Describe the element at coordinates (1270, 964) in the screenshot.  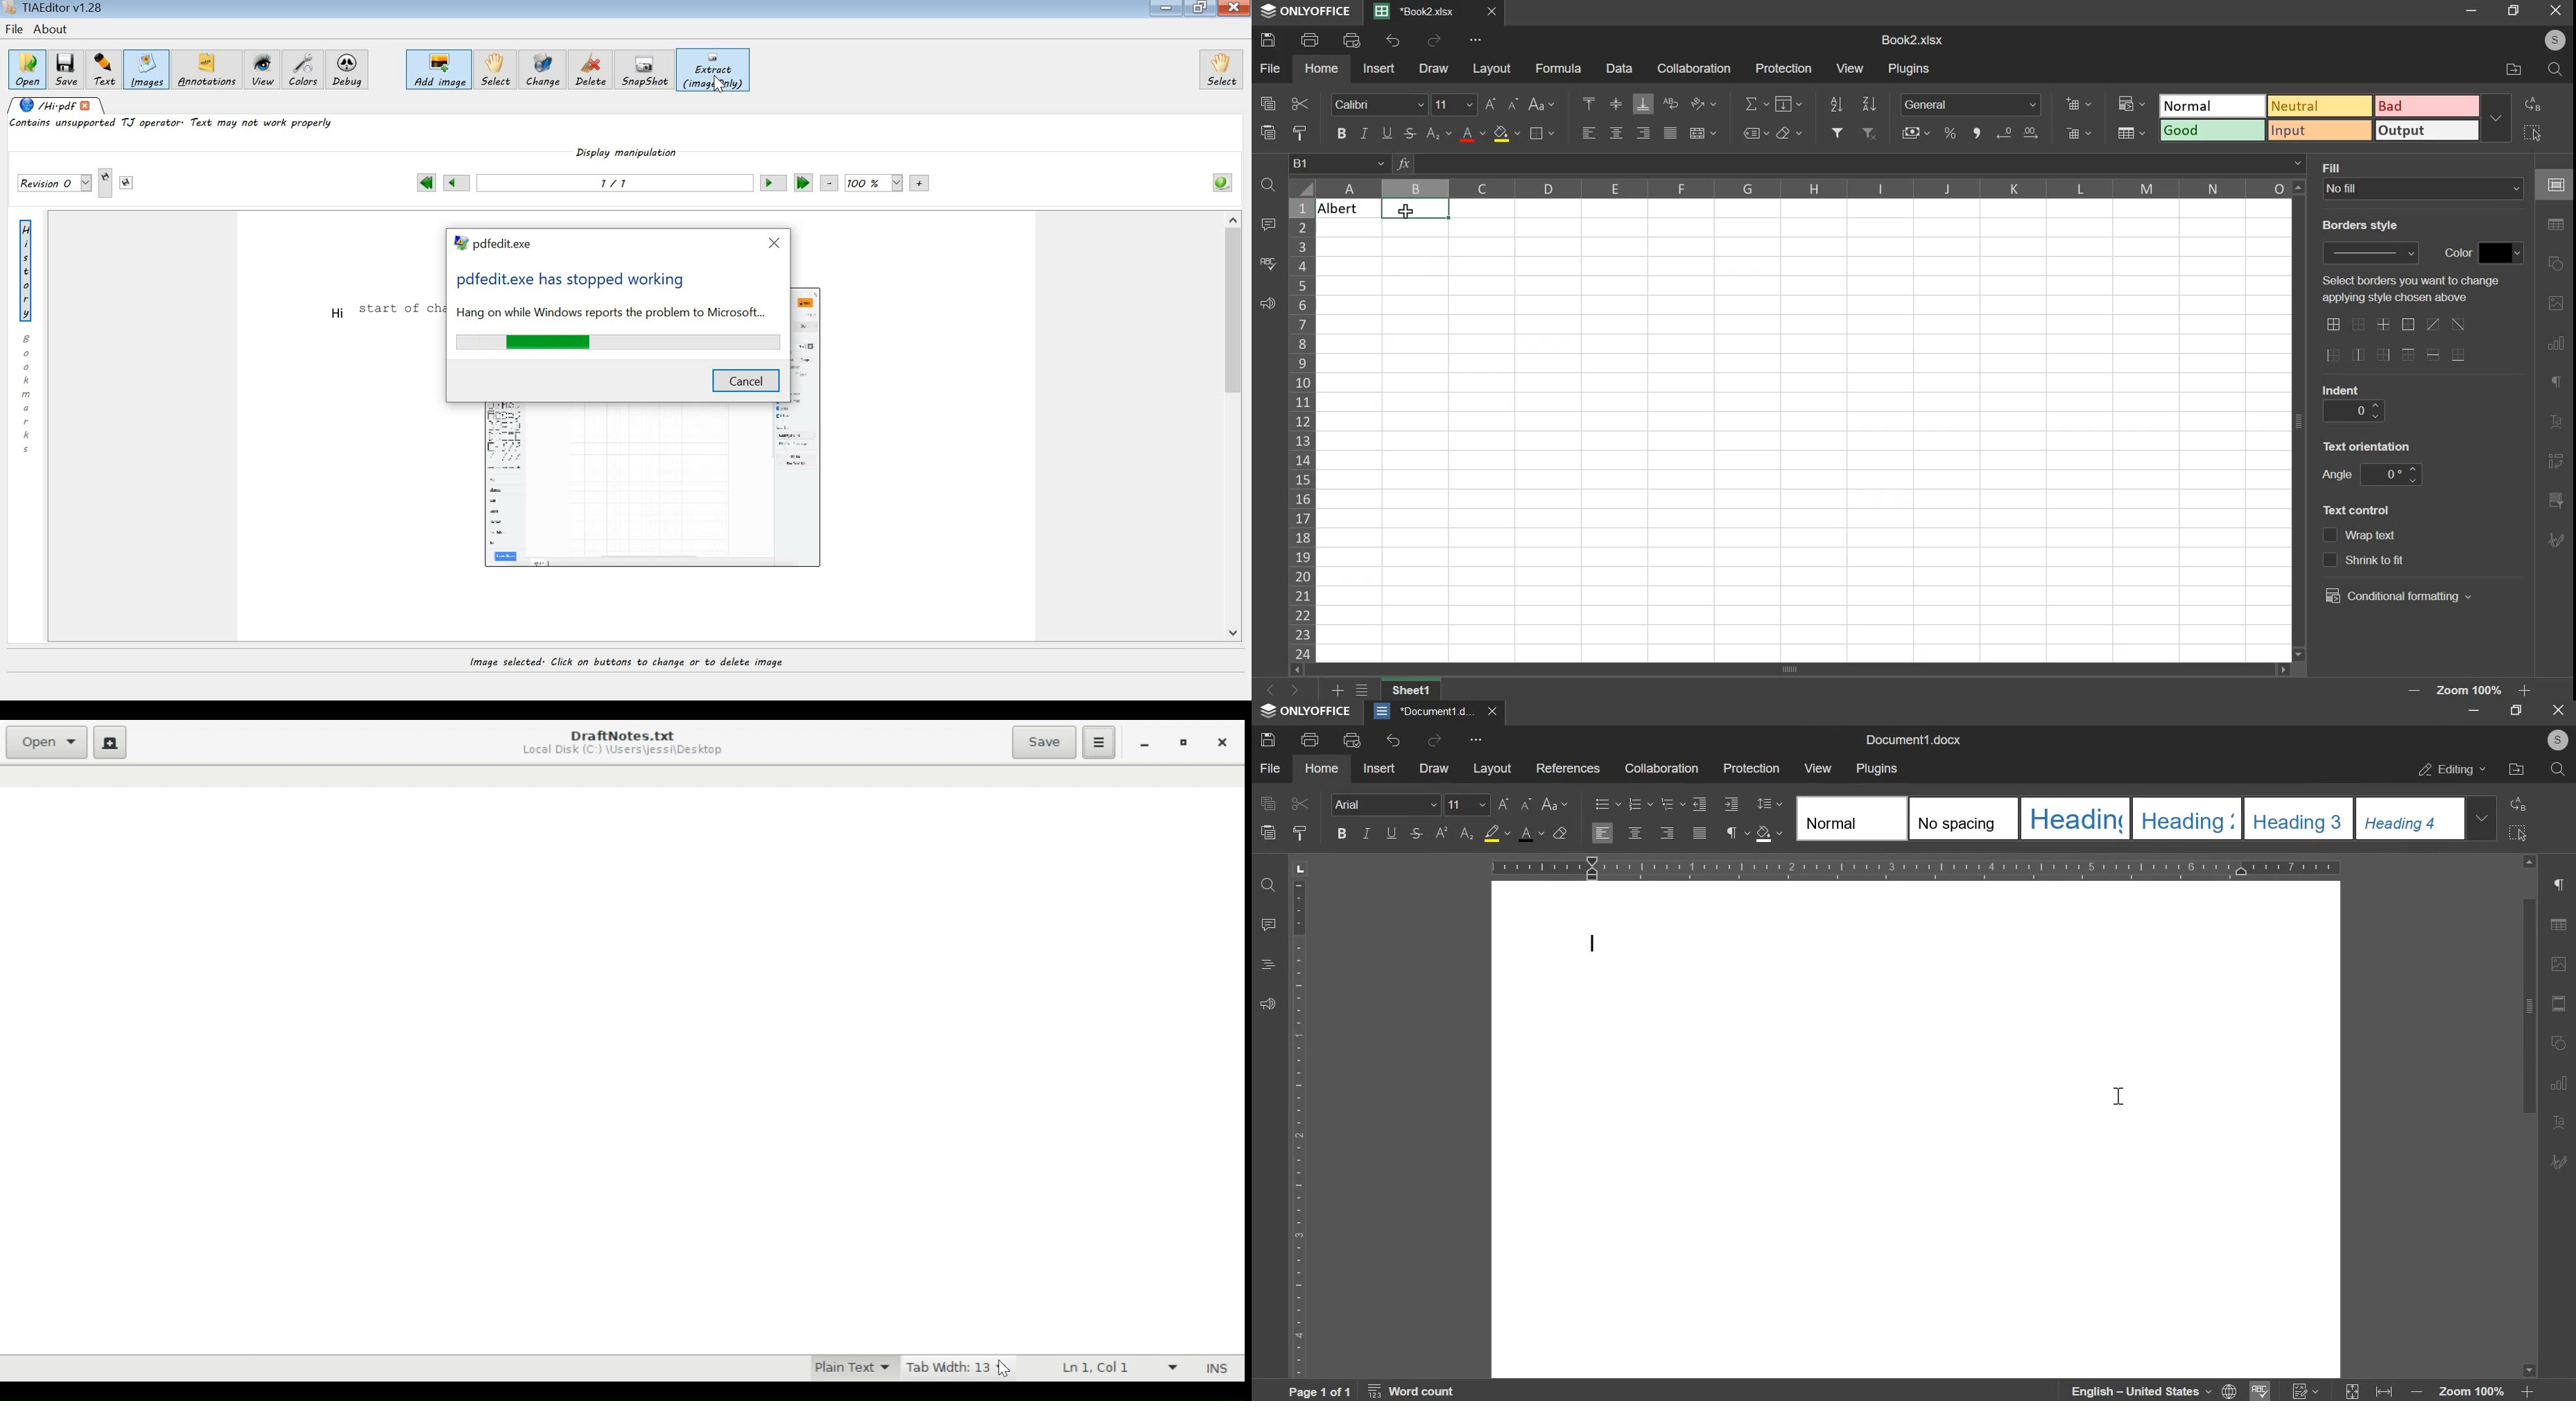
I see `menu` at that location.